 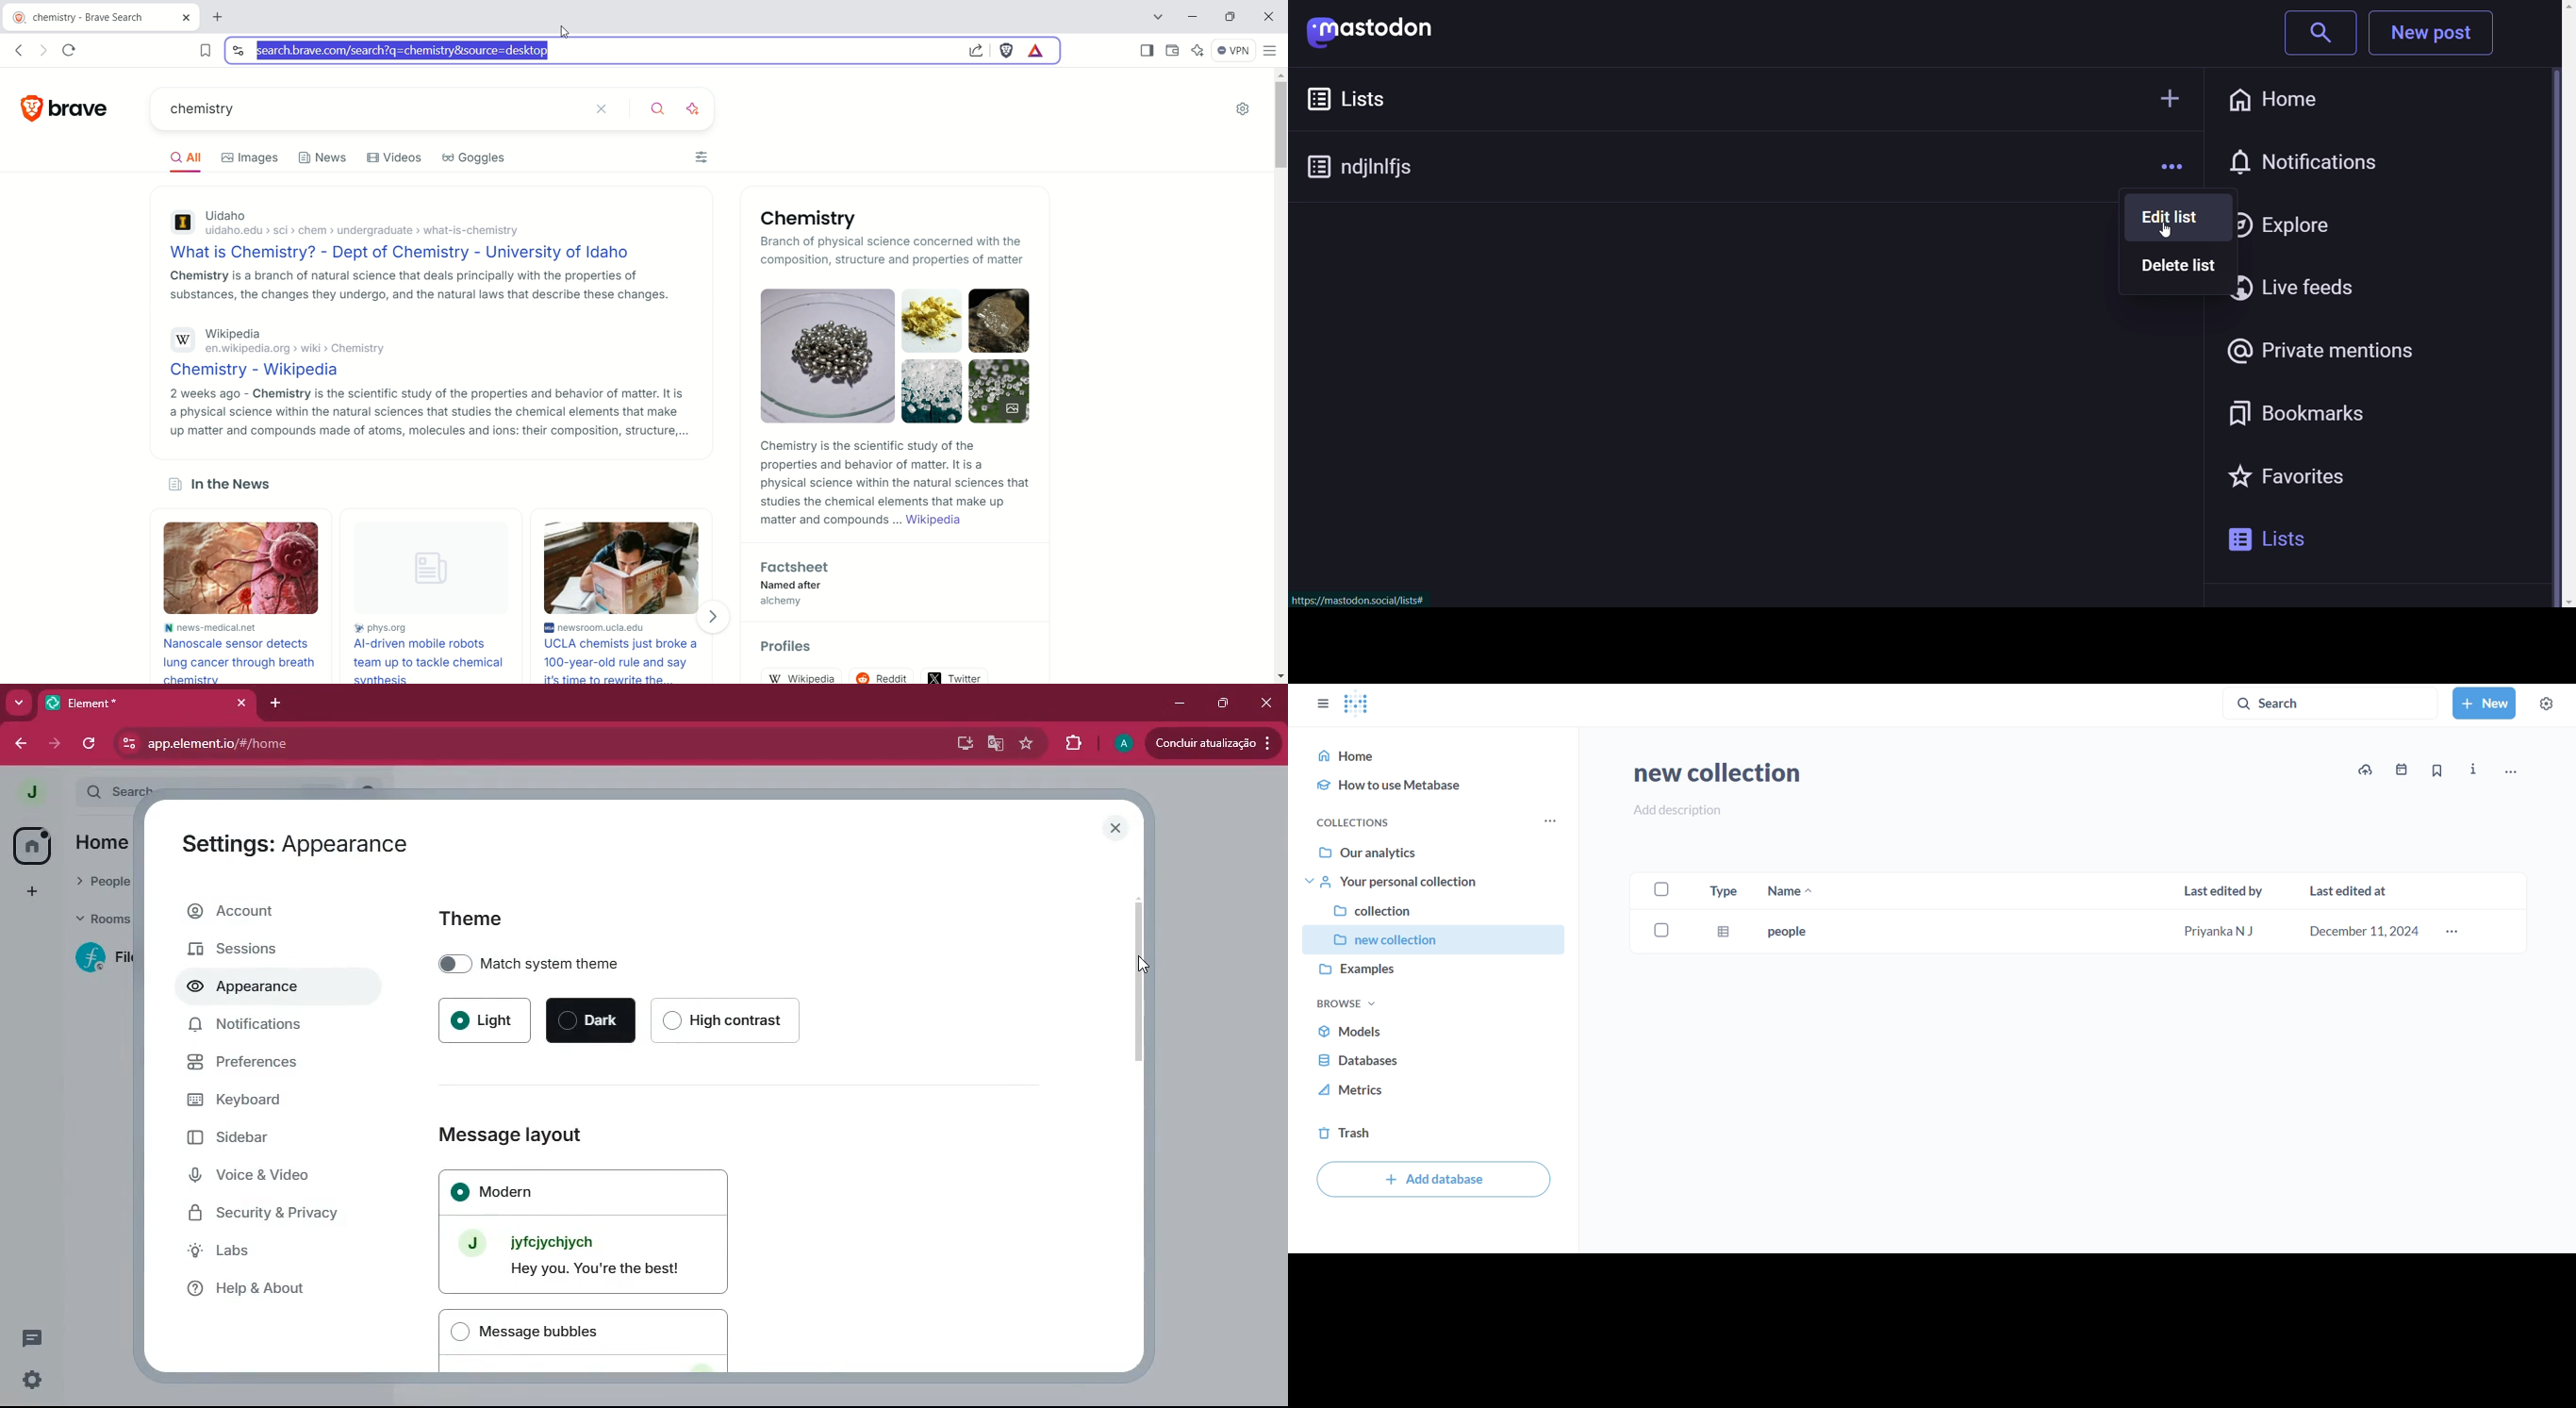 I want to click on more options, so click(x=2166, y=165).